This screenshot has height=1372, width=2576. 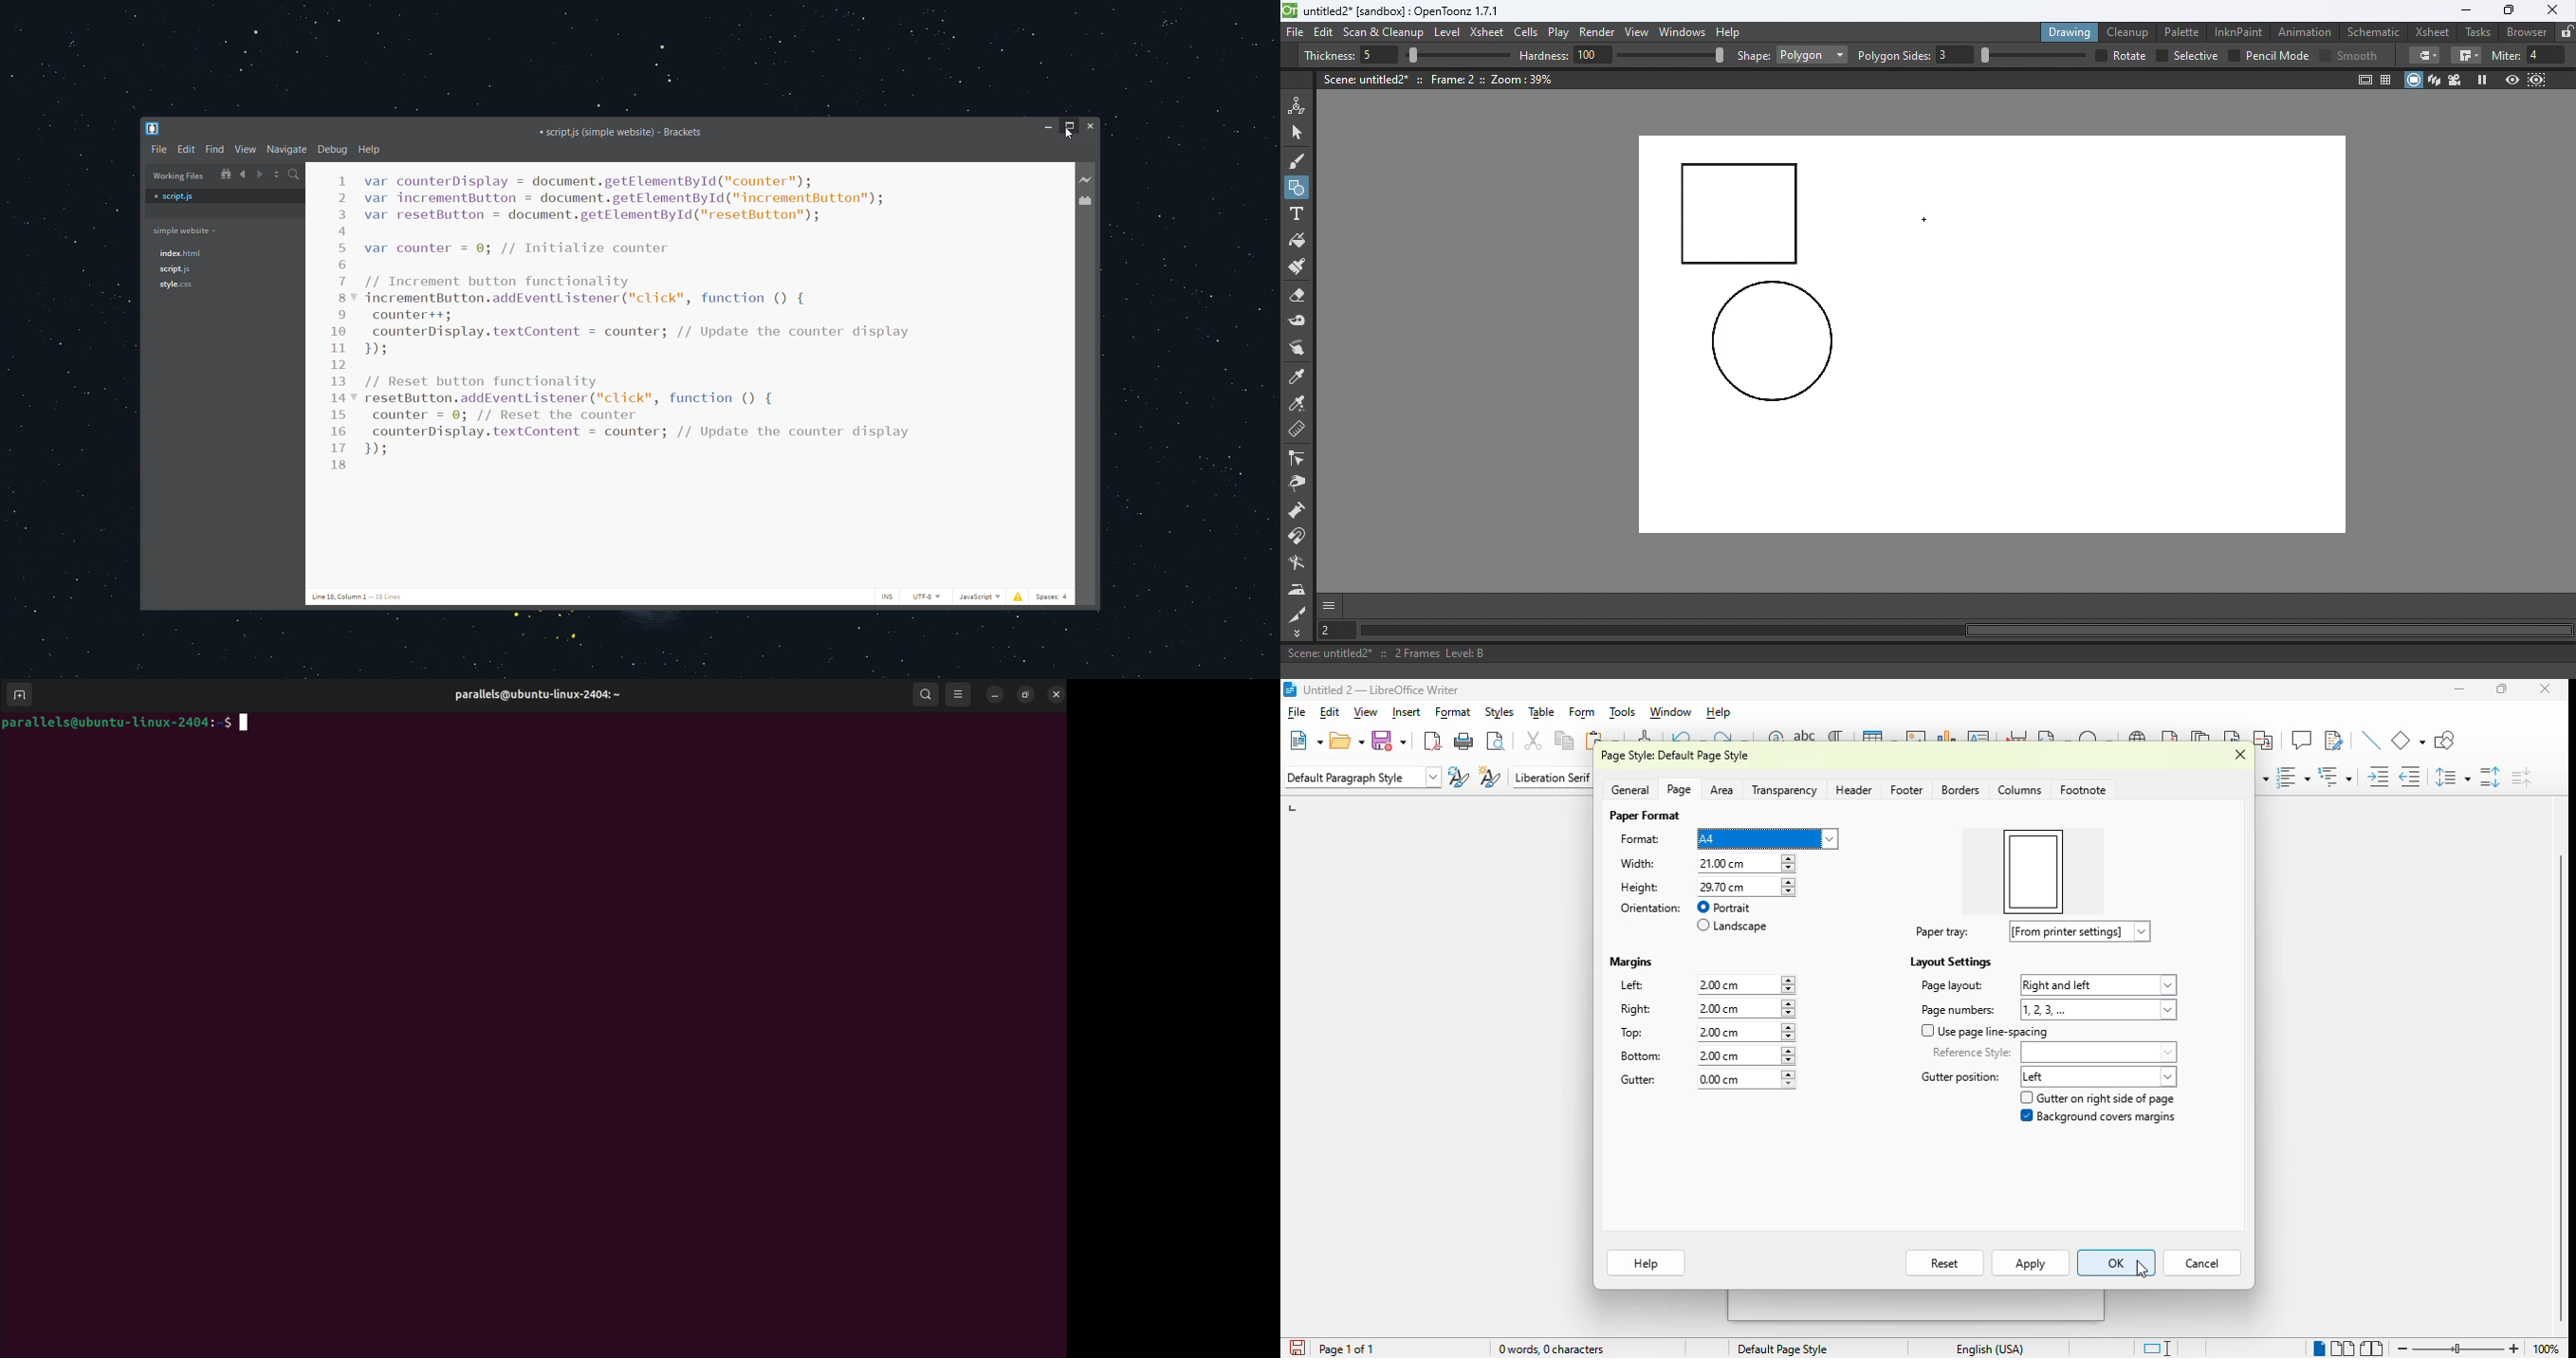 What do you see at coordinates (1562, 33) in the screenshot?
I see `Play` at bounding box center [1562, 33].